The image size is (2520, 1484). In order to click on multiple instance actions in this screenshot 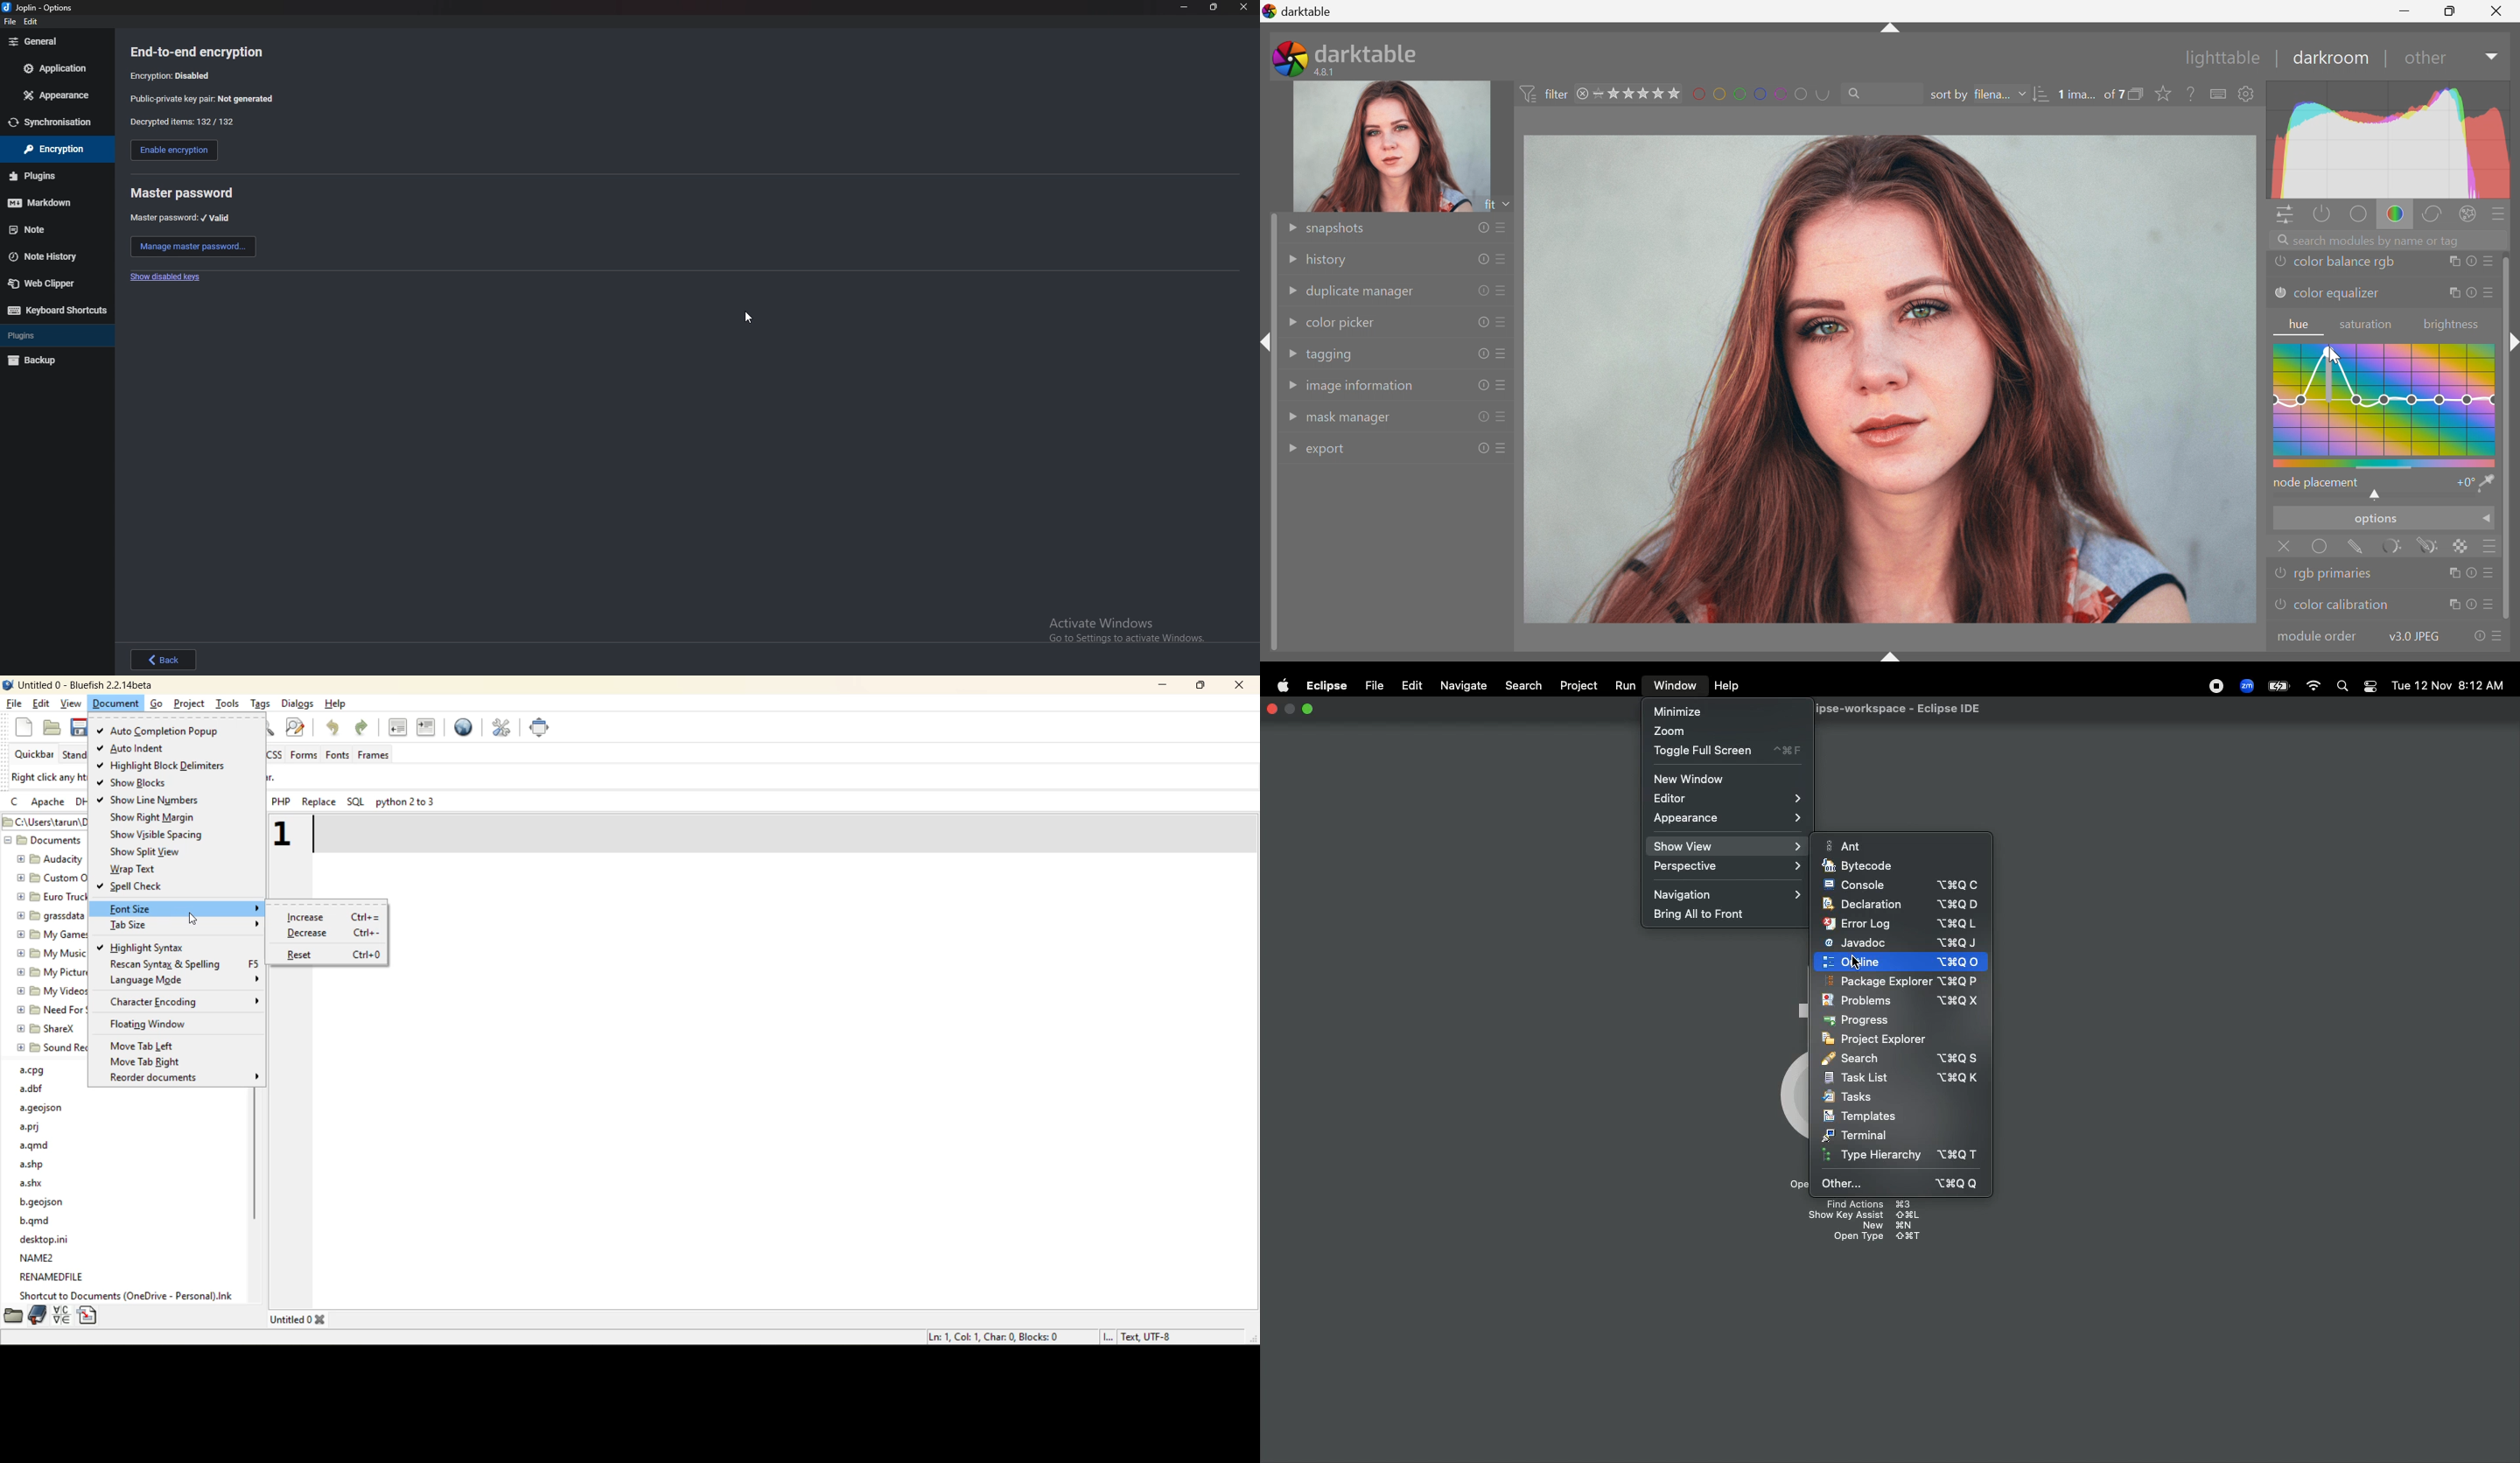, I will do `click(2452, 294)`.